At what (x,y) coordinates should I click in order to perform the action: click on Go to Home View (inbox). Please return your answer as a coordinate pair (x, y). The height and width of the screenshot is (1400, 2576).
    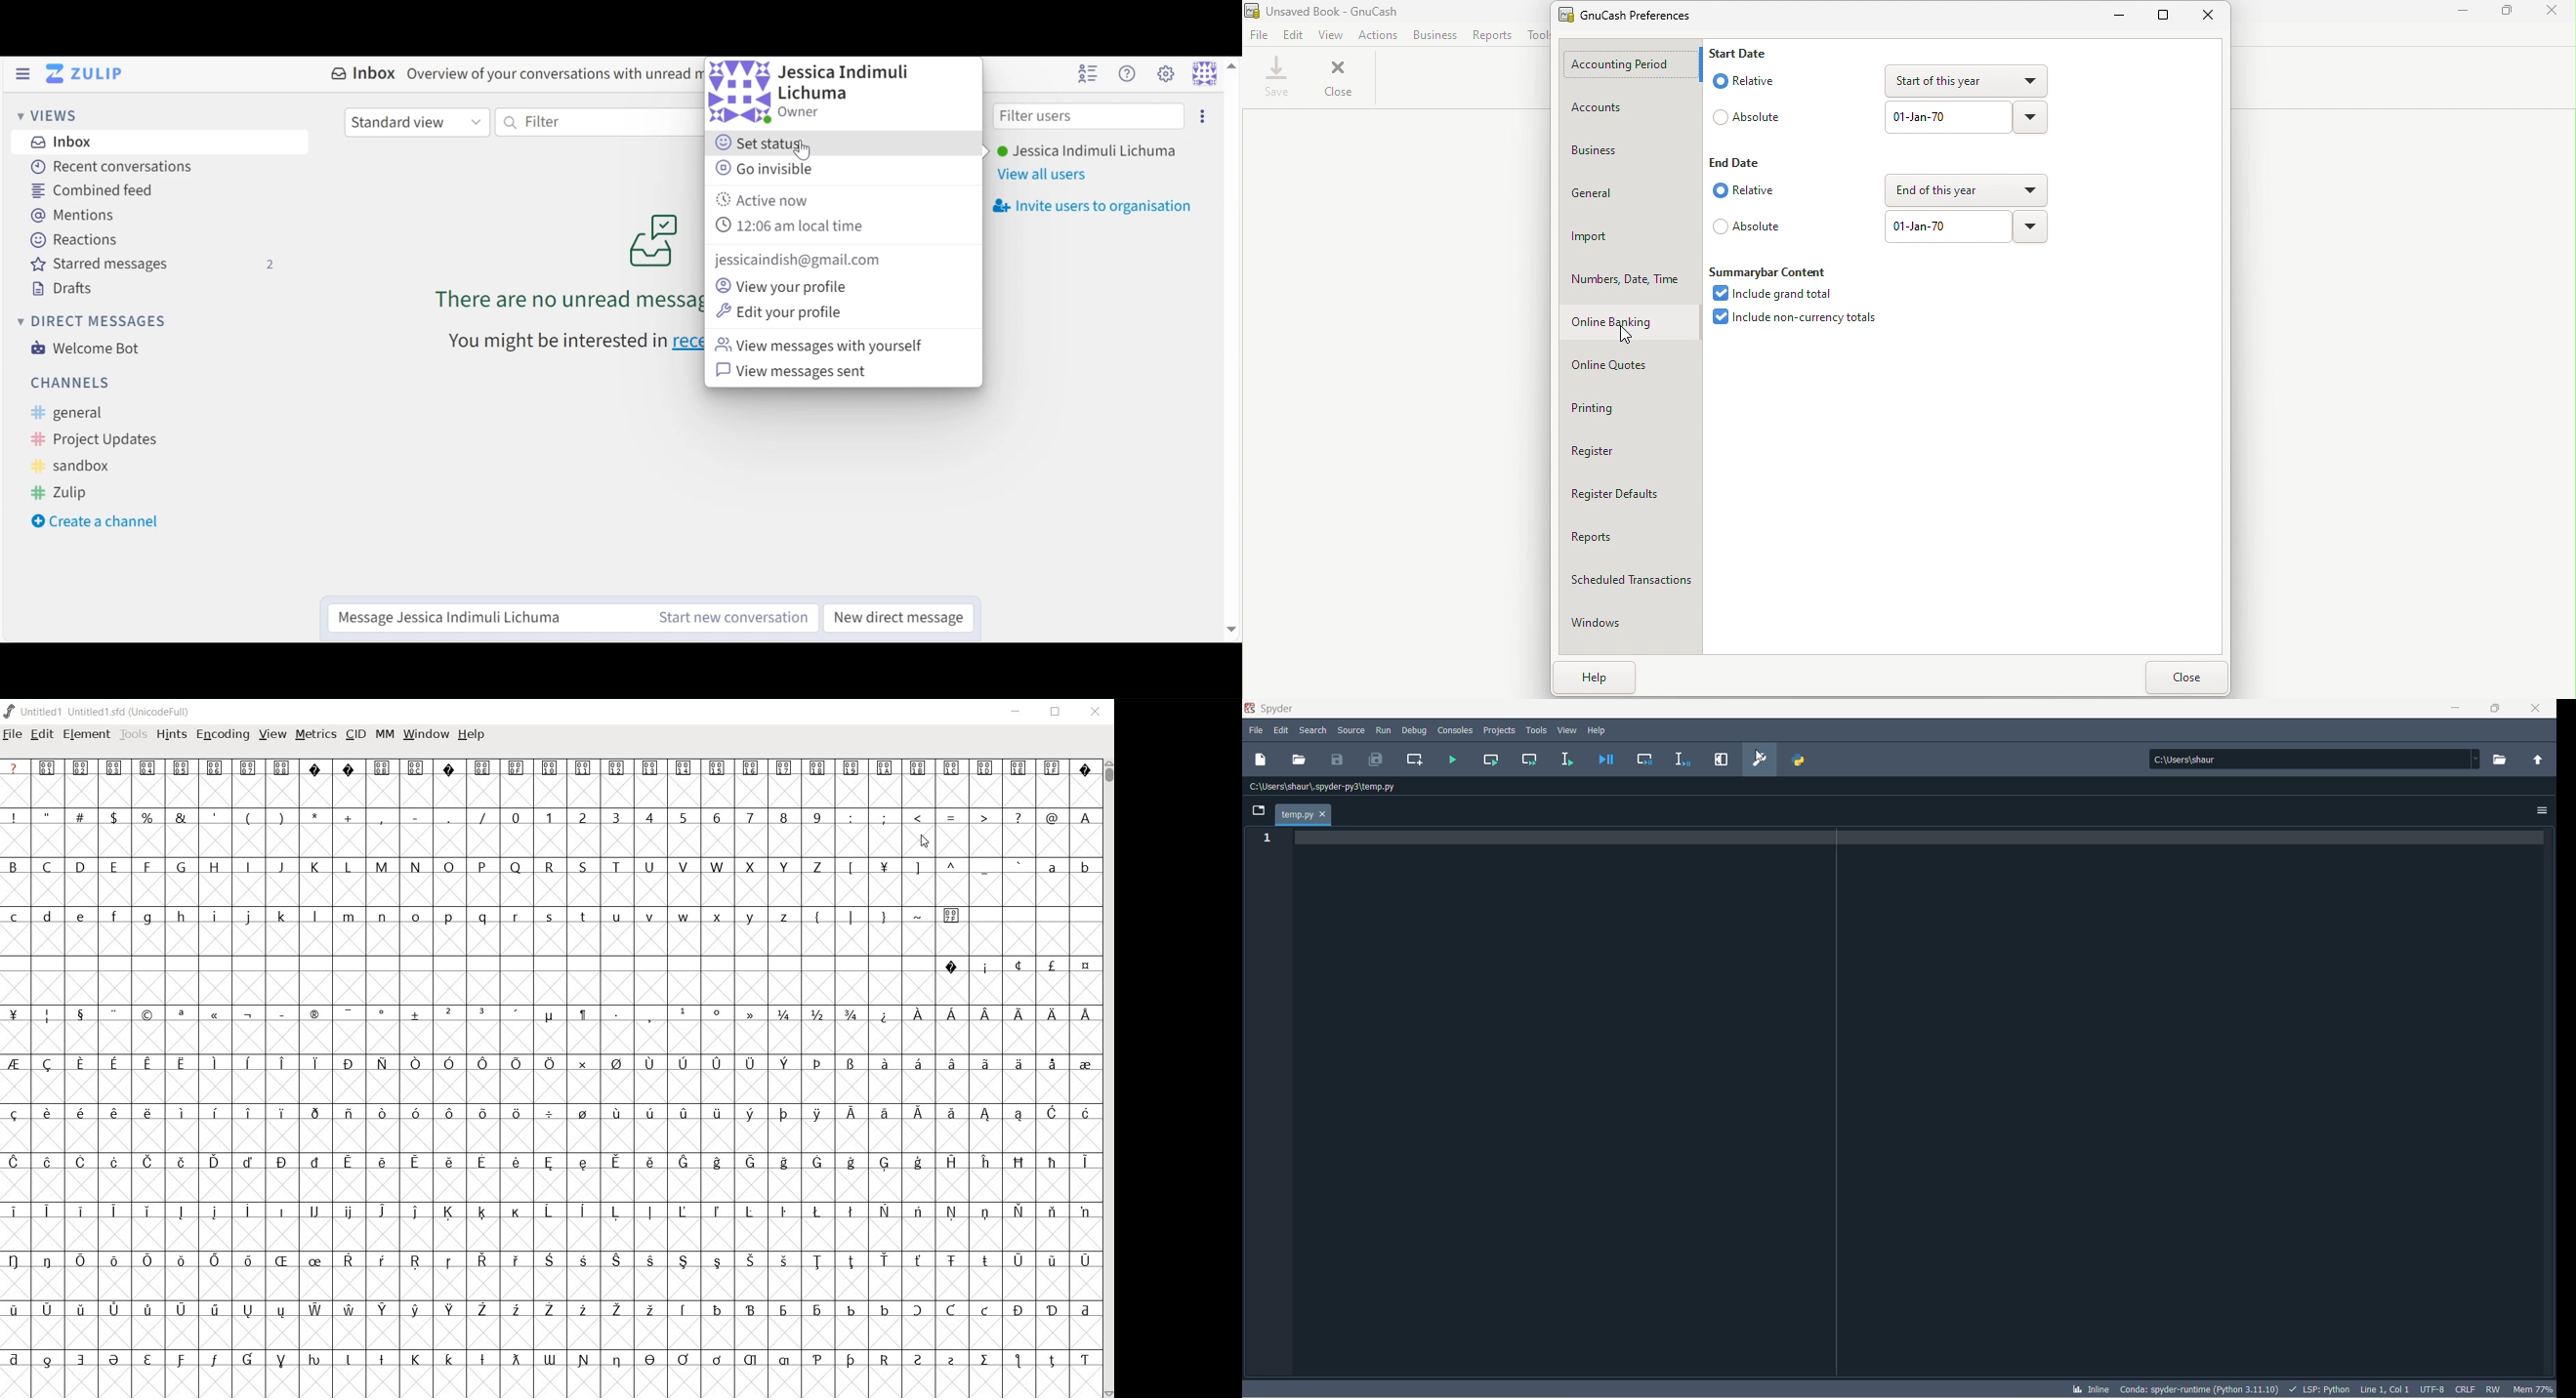
    Looking at the image, I should click on (87, 74).